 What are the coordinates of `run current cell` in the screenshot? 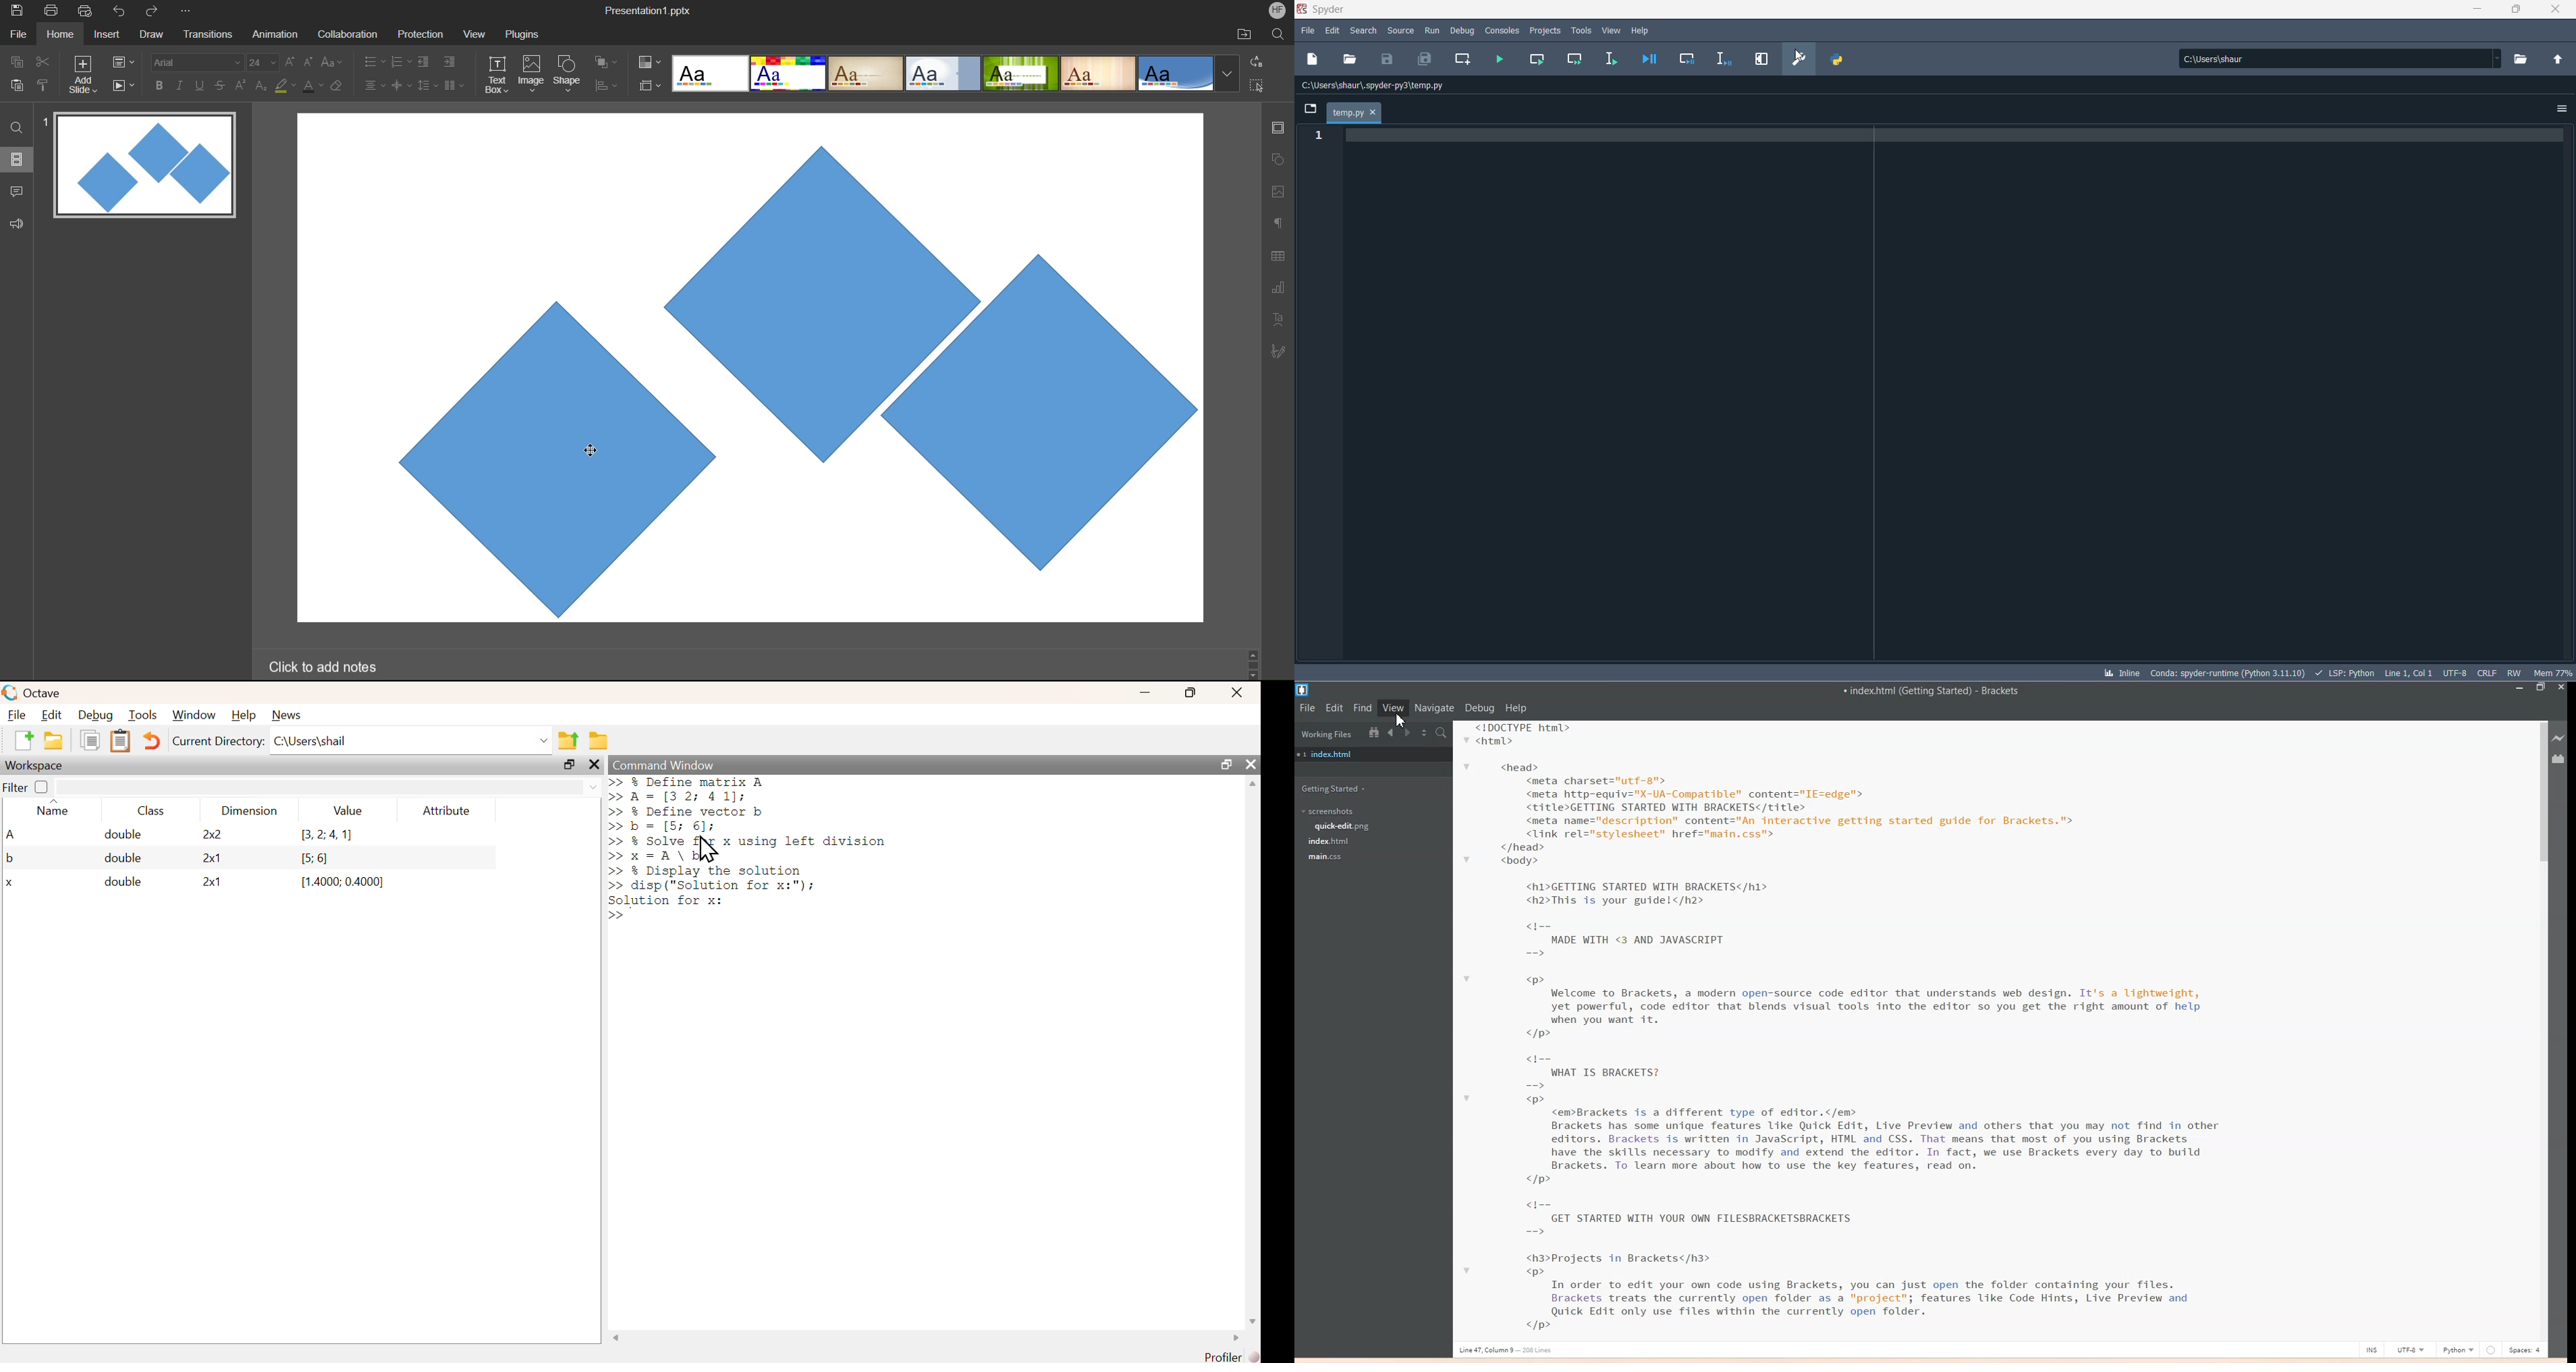 It's located at (1570, 61).